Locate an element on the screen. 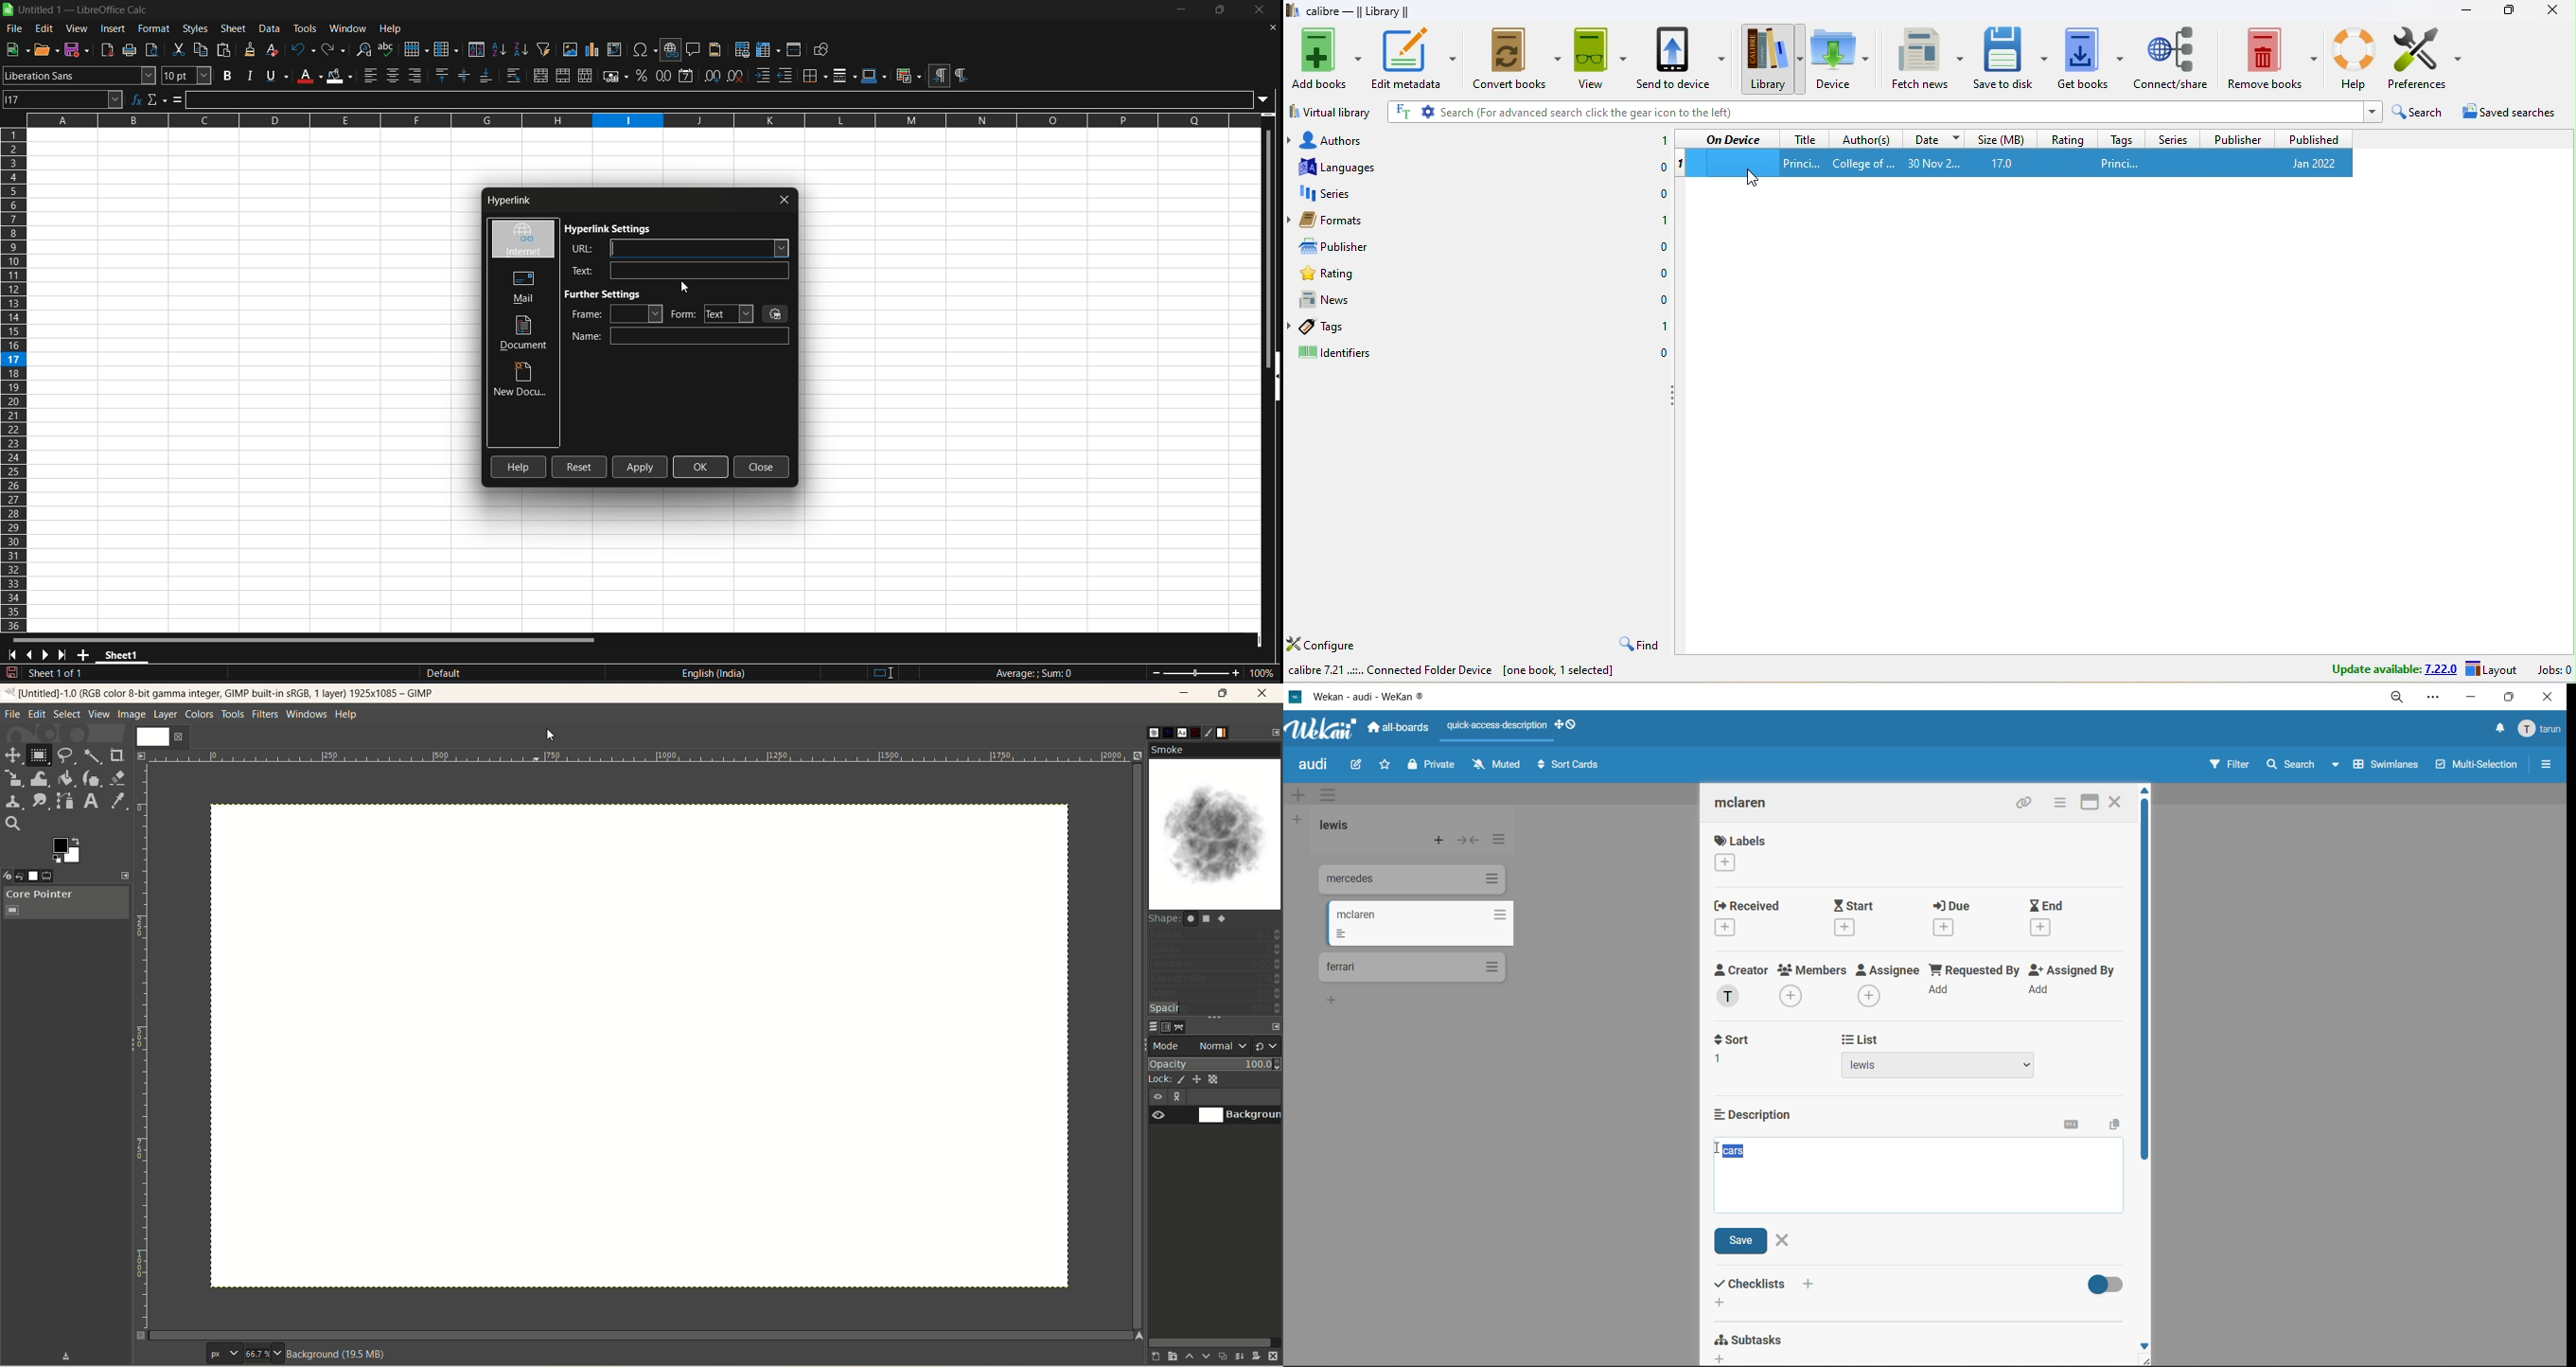  default is located at coordinates (547, 673).